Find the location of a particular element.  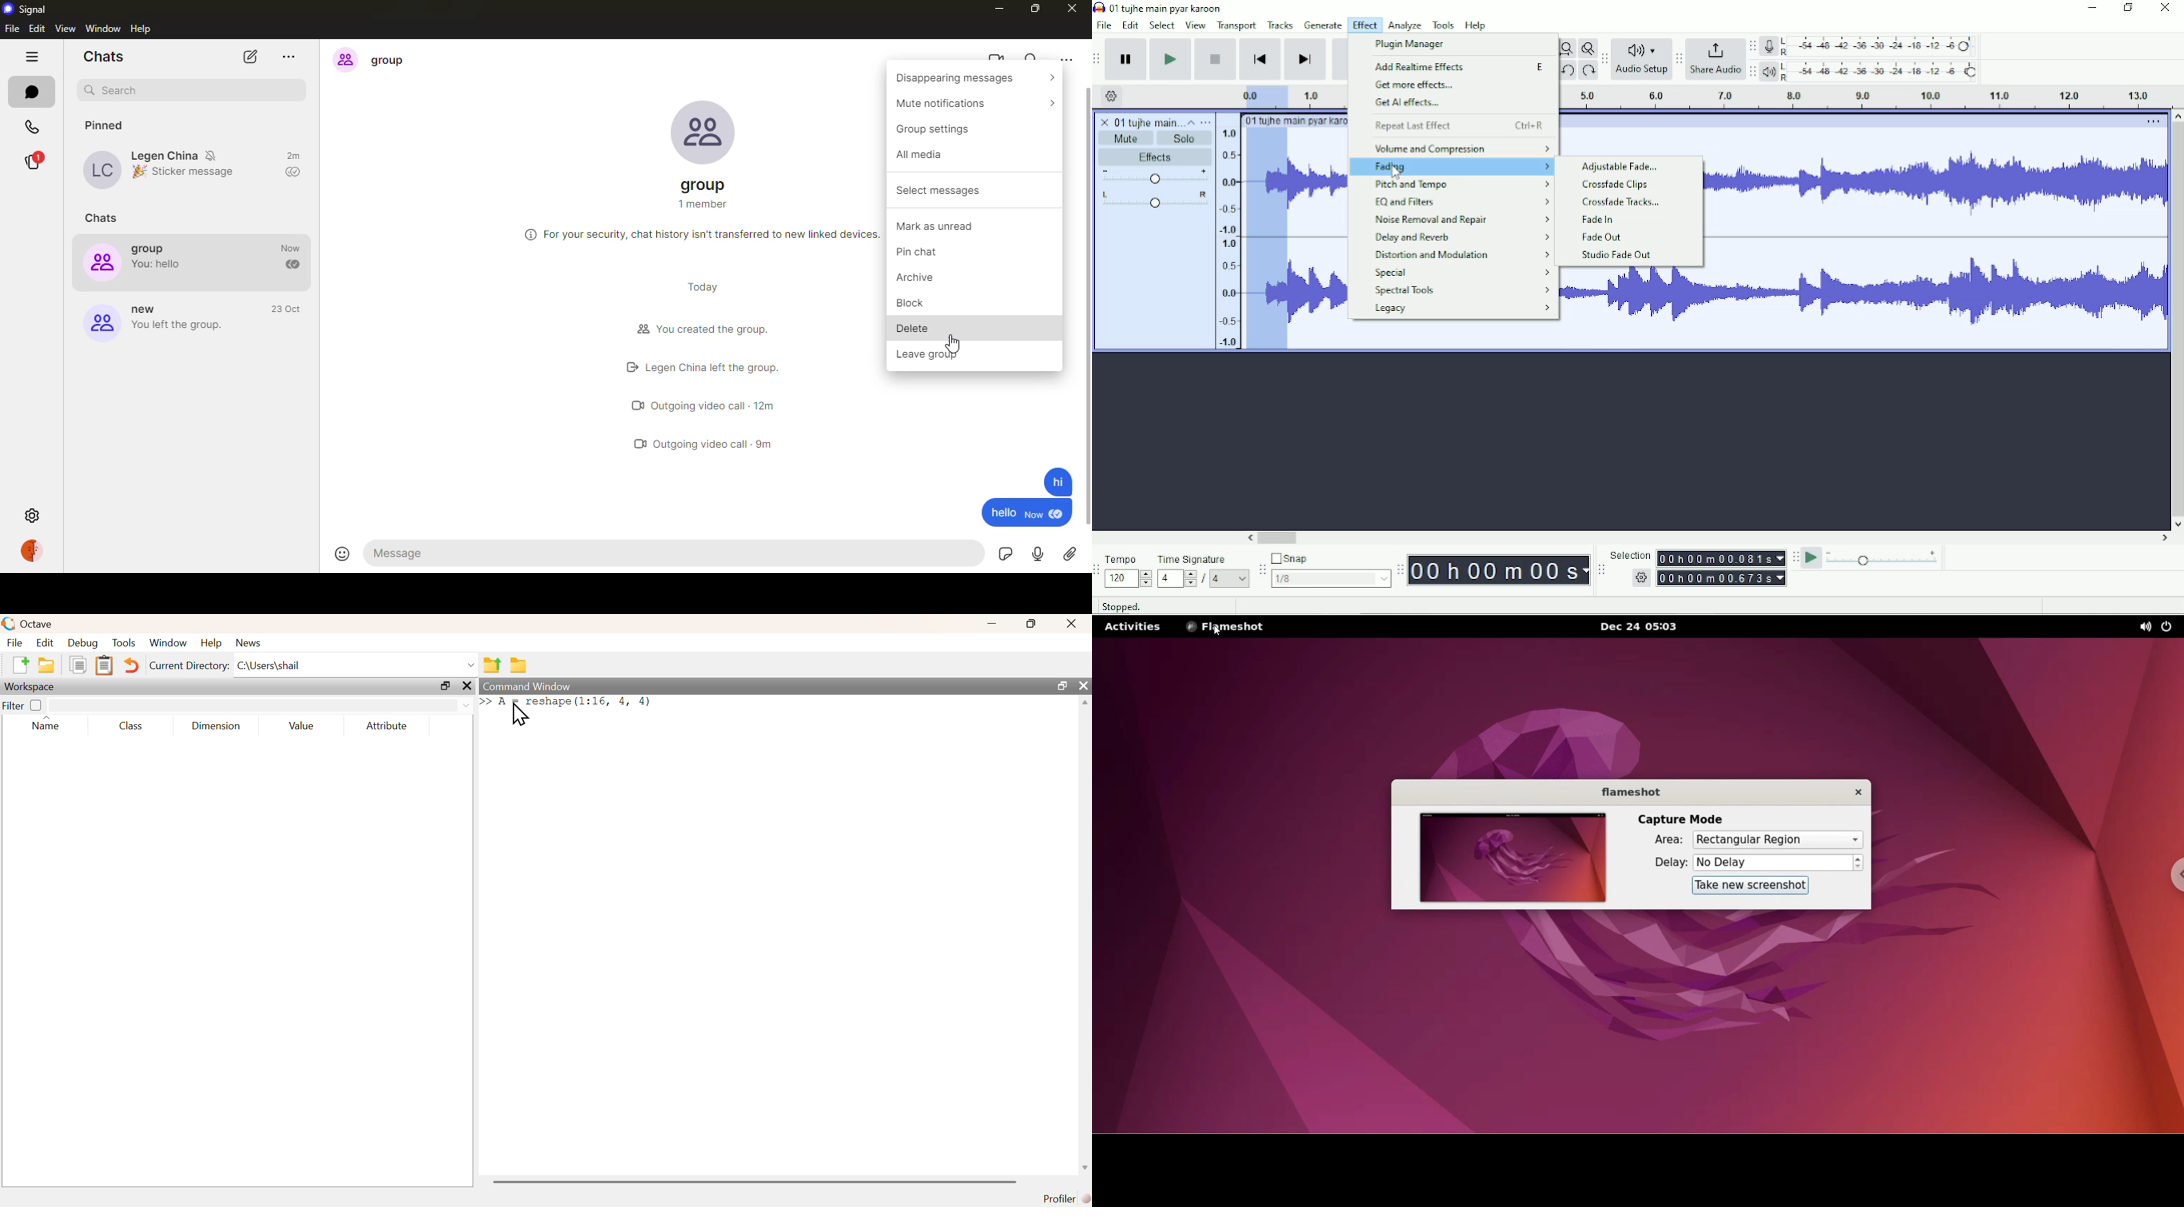

Tempo Range is located at coordinates (1128, 578).